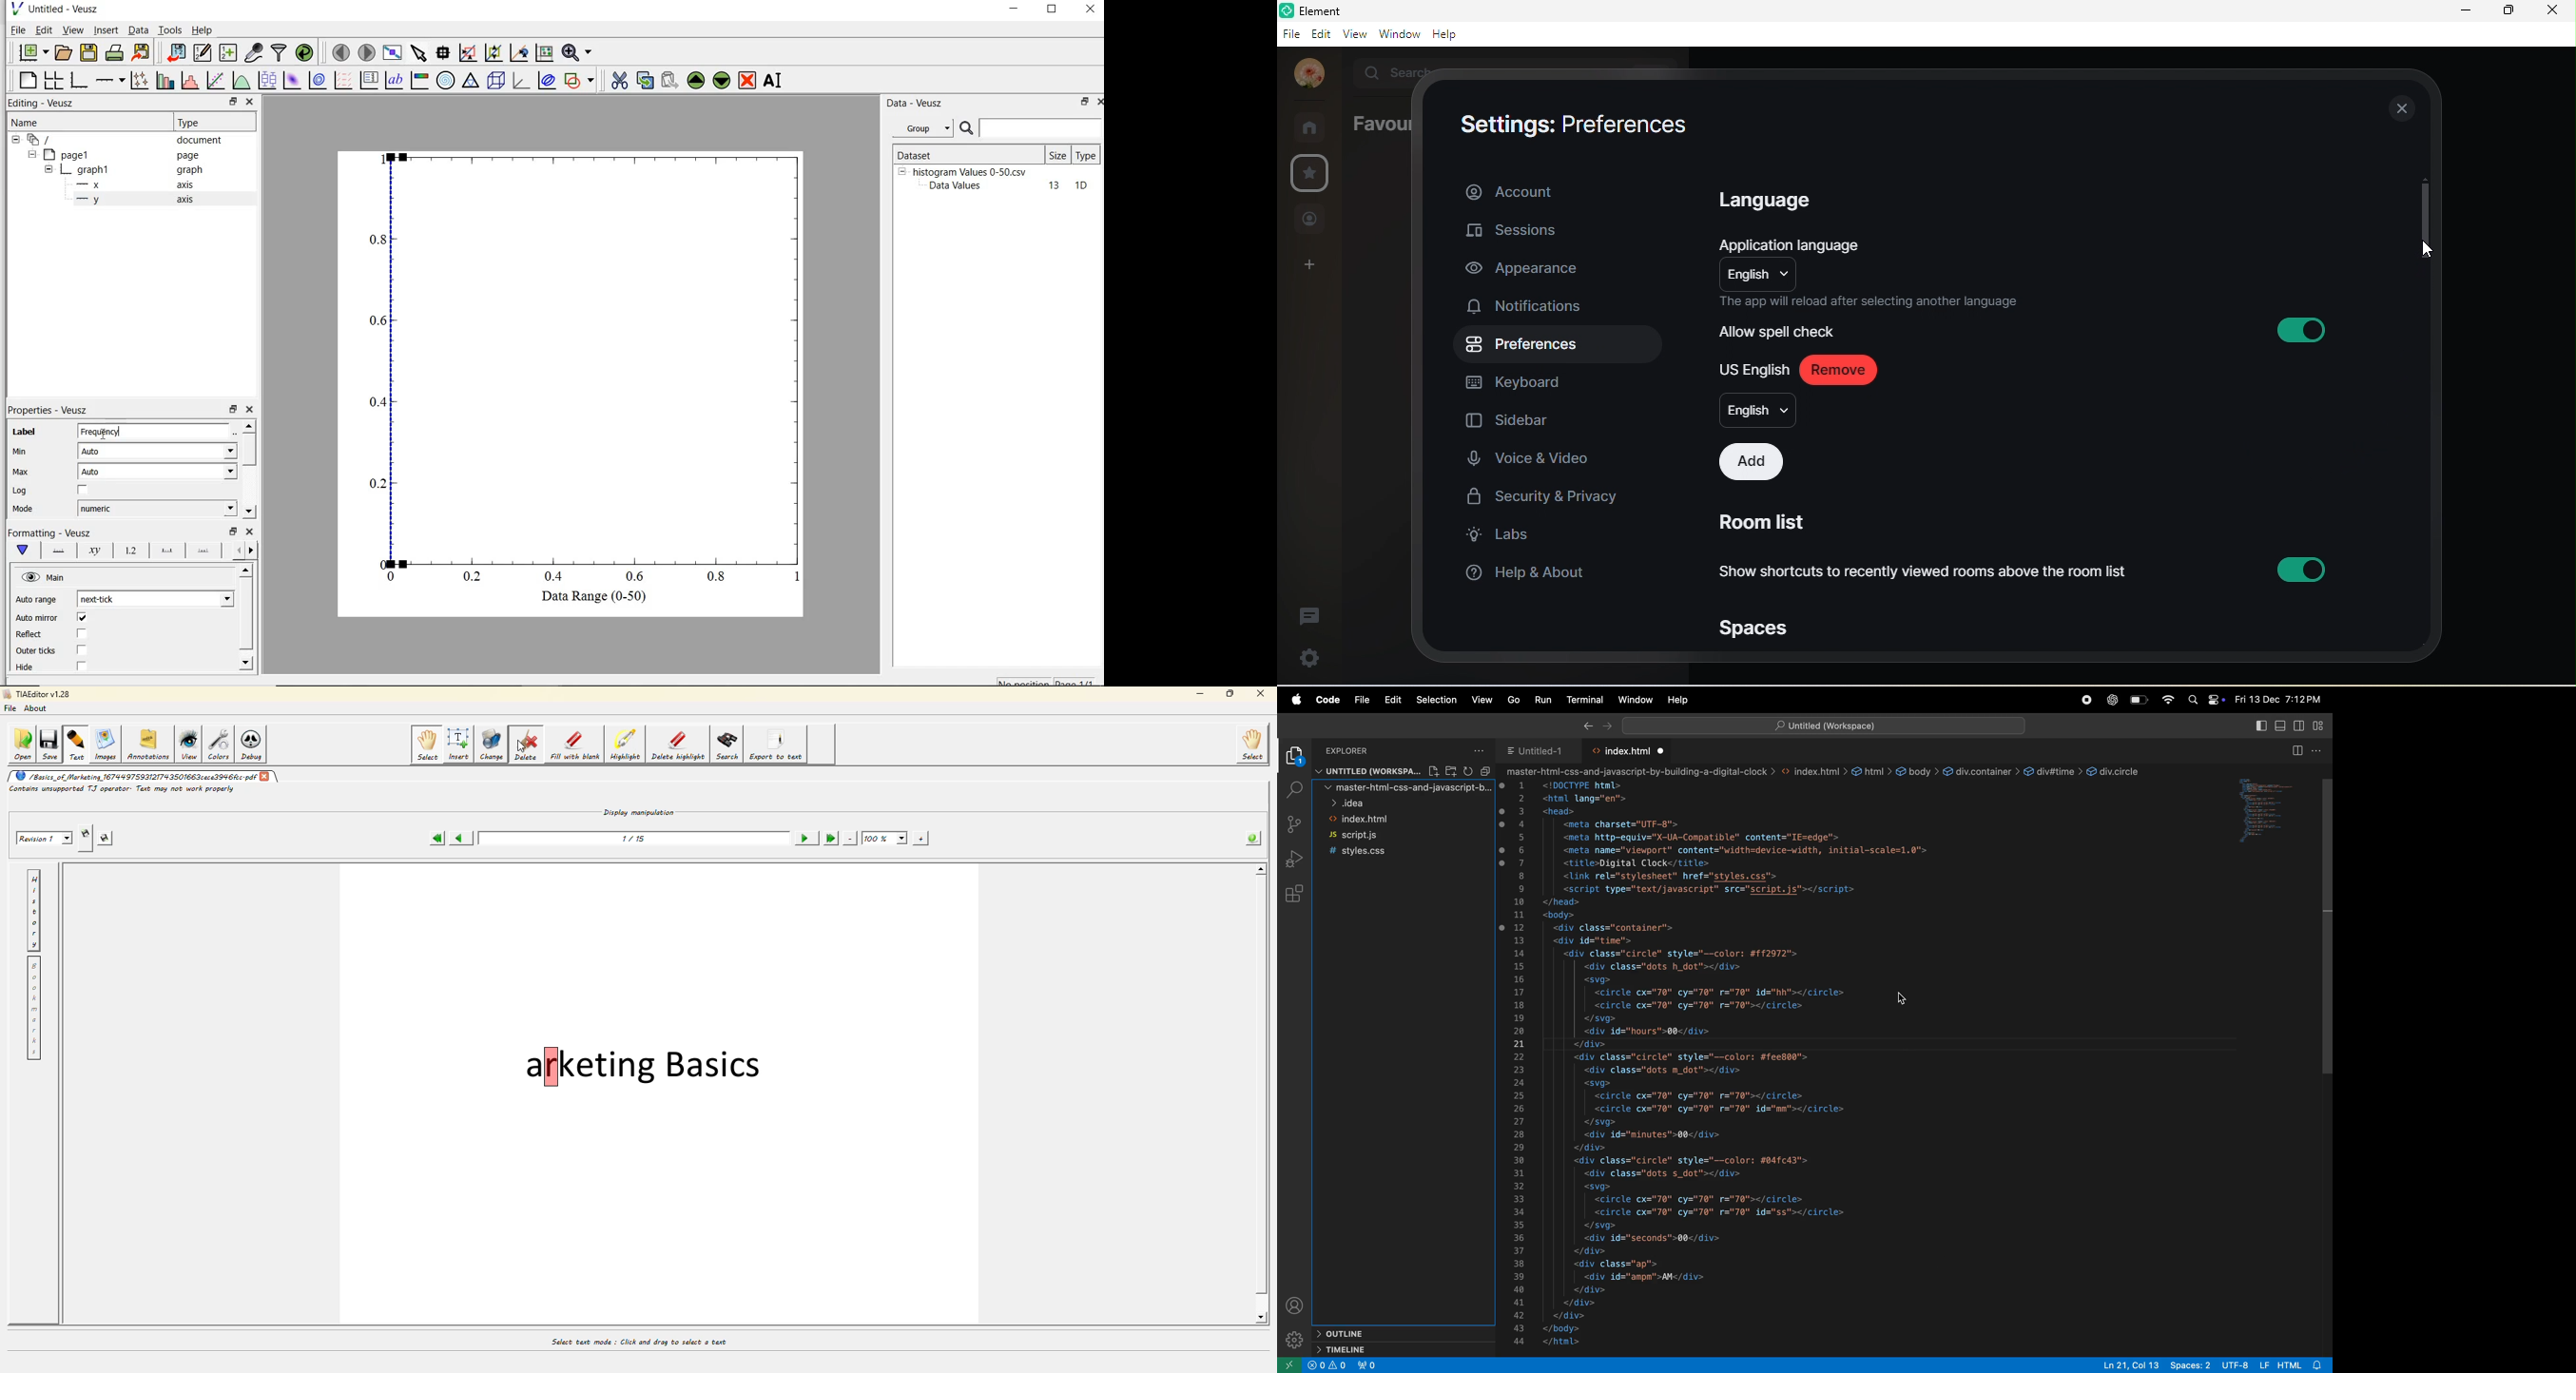 Image resolution: width=2576 pixels, height=1400 pixels. I want to click on threads, so click(1316, 610).